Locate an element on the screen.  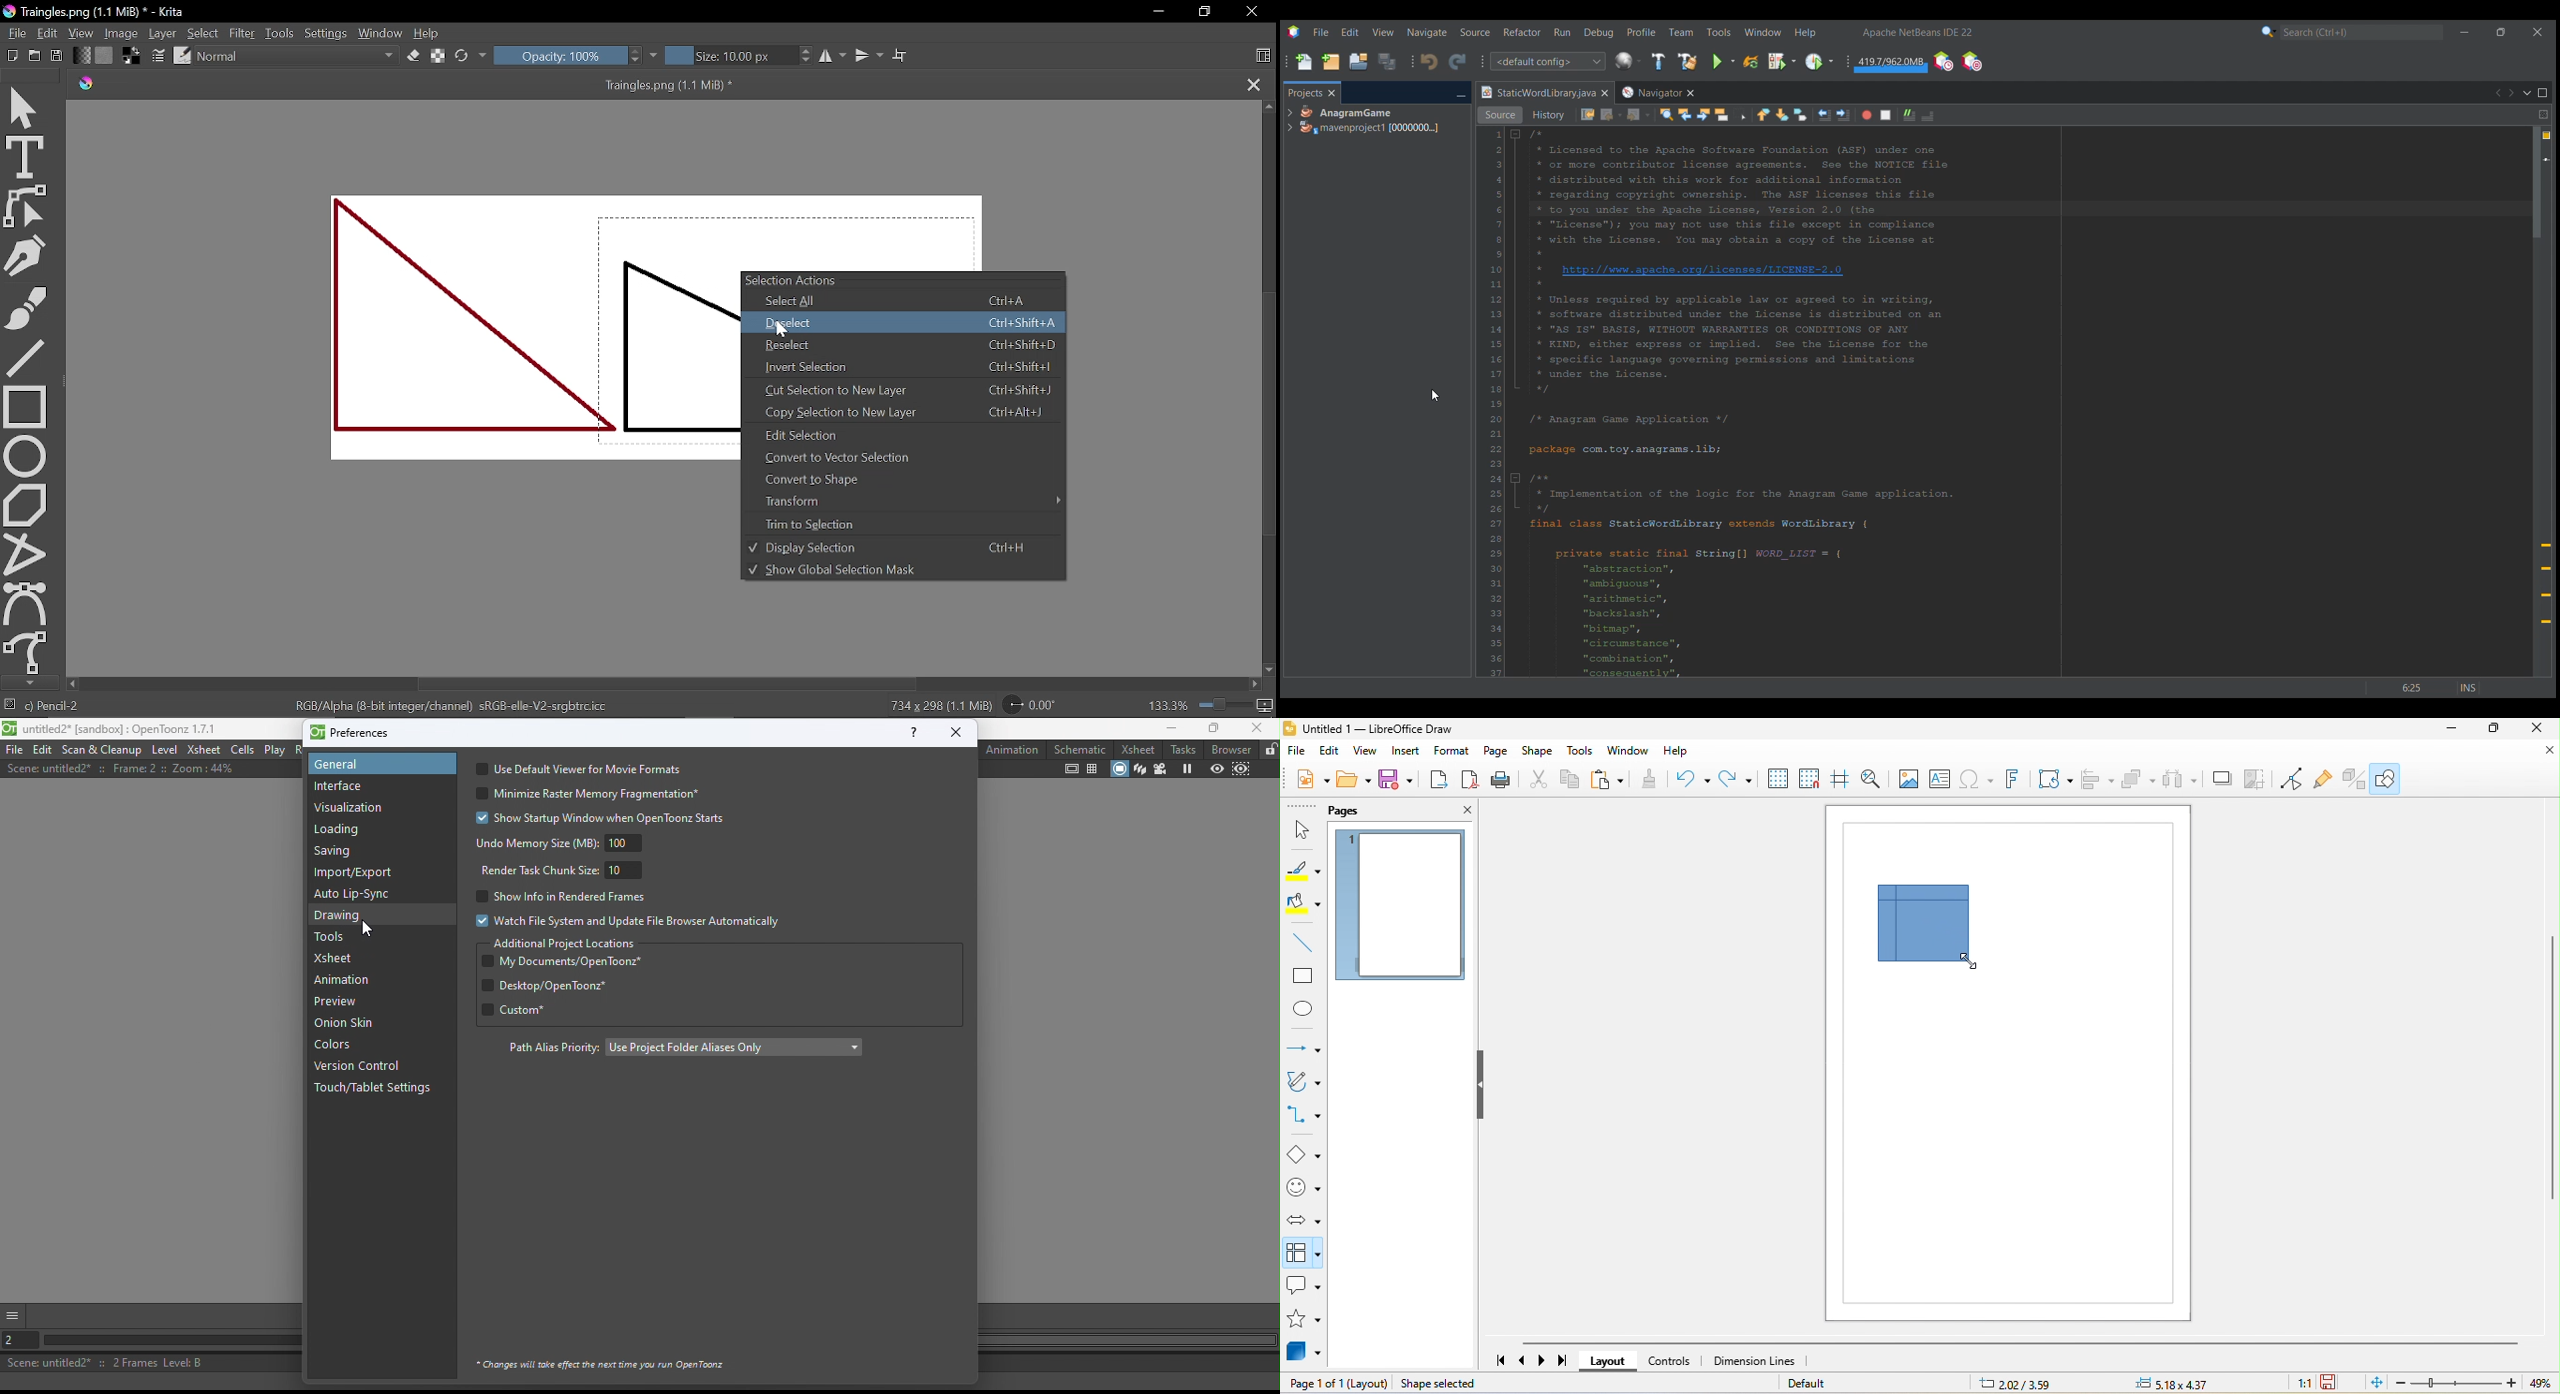
pages is located at coordinates (1369, 809).